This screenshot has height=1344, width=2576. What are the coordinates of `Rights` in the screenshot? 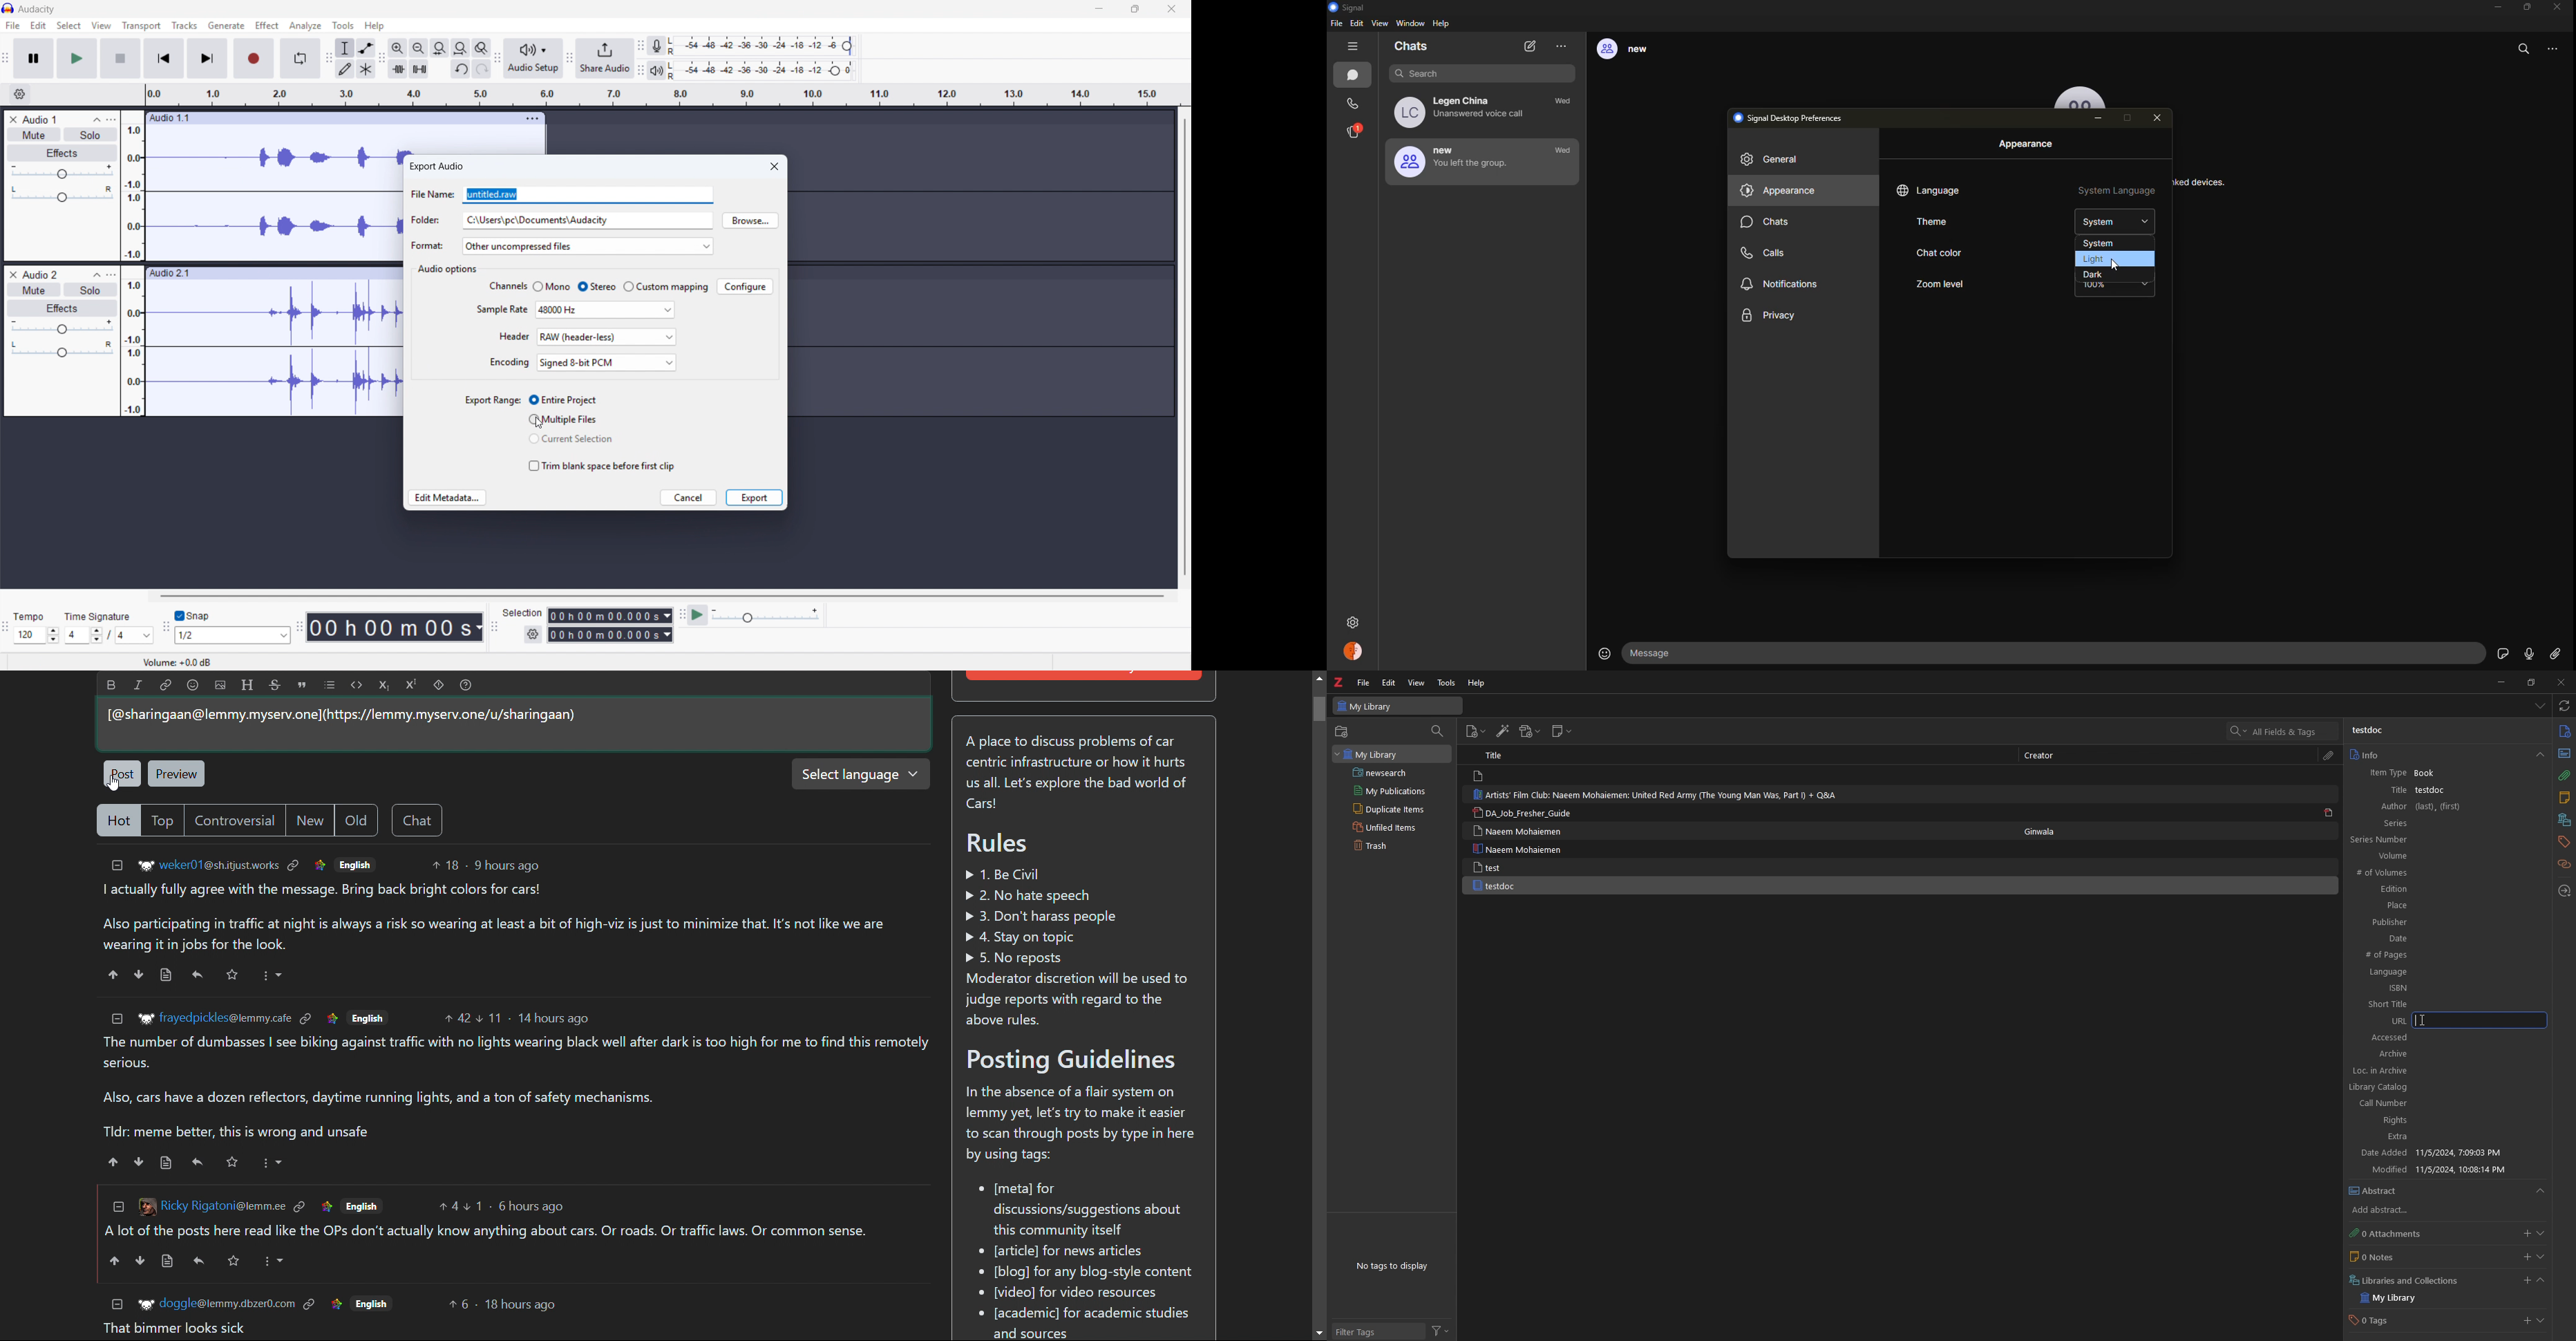 It's located at (2440, 1122).